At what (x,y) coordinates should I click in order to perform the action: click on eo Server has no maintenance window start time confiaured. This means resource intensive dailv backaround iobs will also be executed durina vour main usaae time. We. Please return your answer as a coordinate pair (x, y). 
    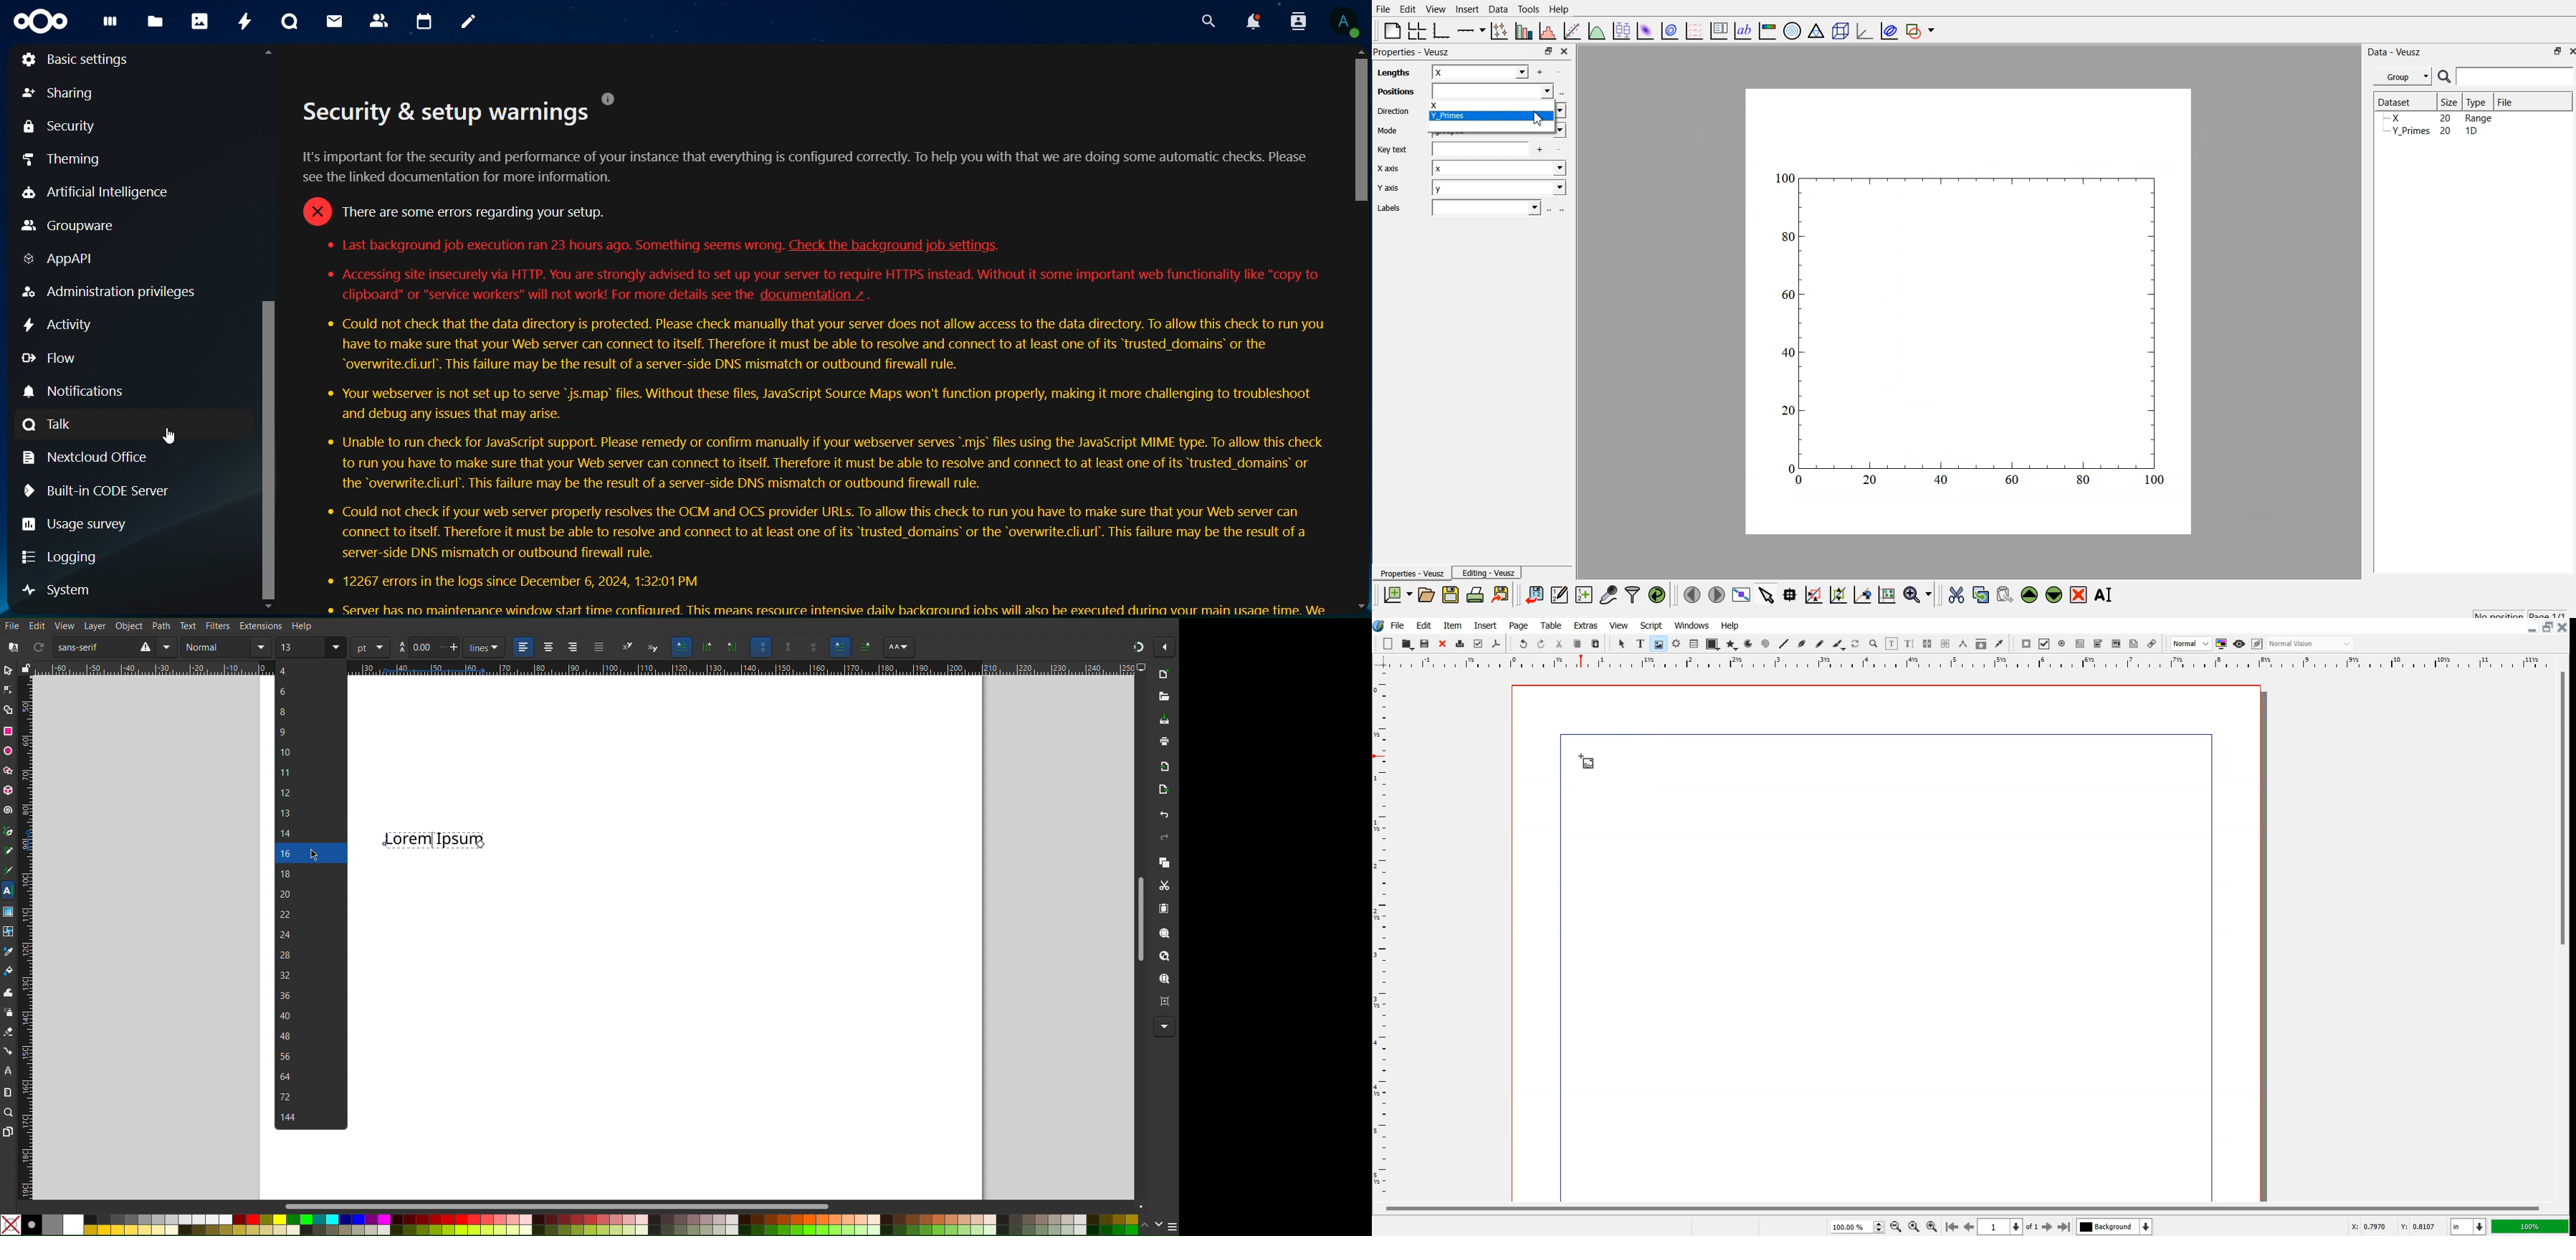
    Looking at the image, I should click on (827, 607).